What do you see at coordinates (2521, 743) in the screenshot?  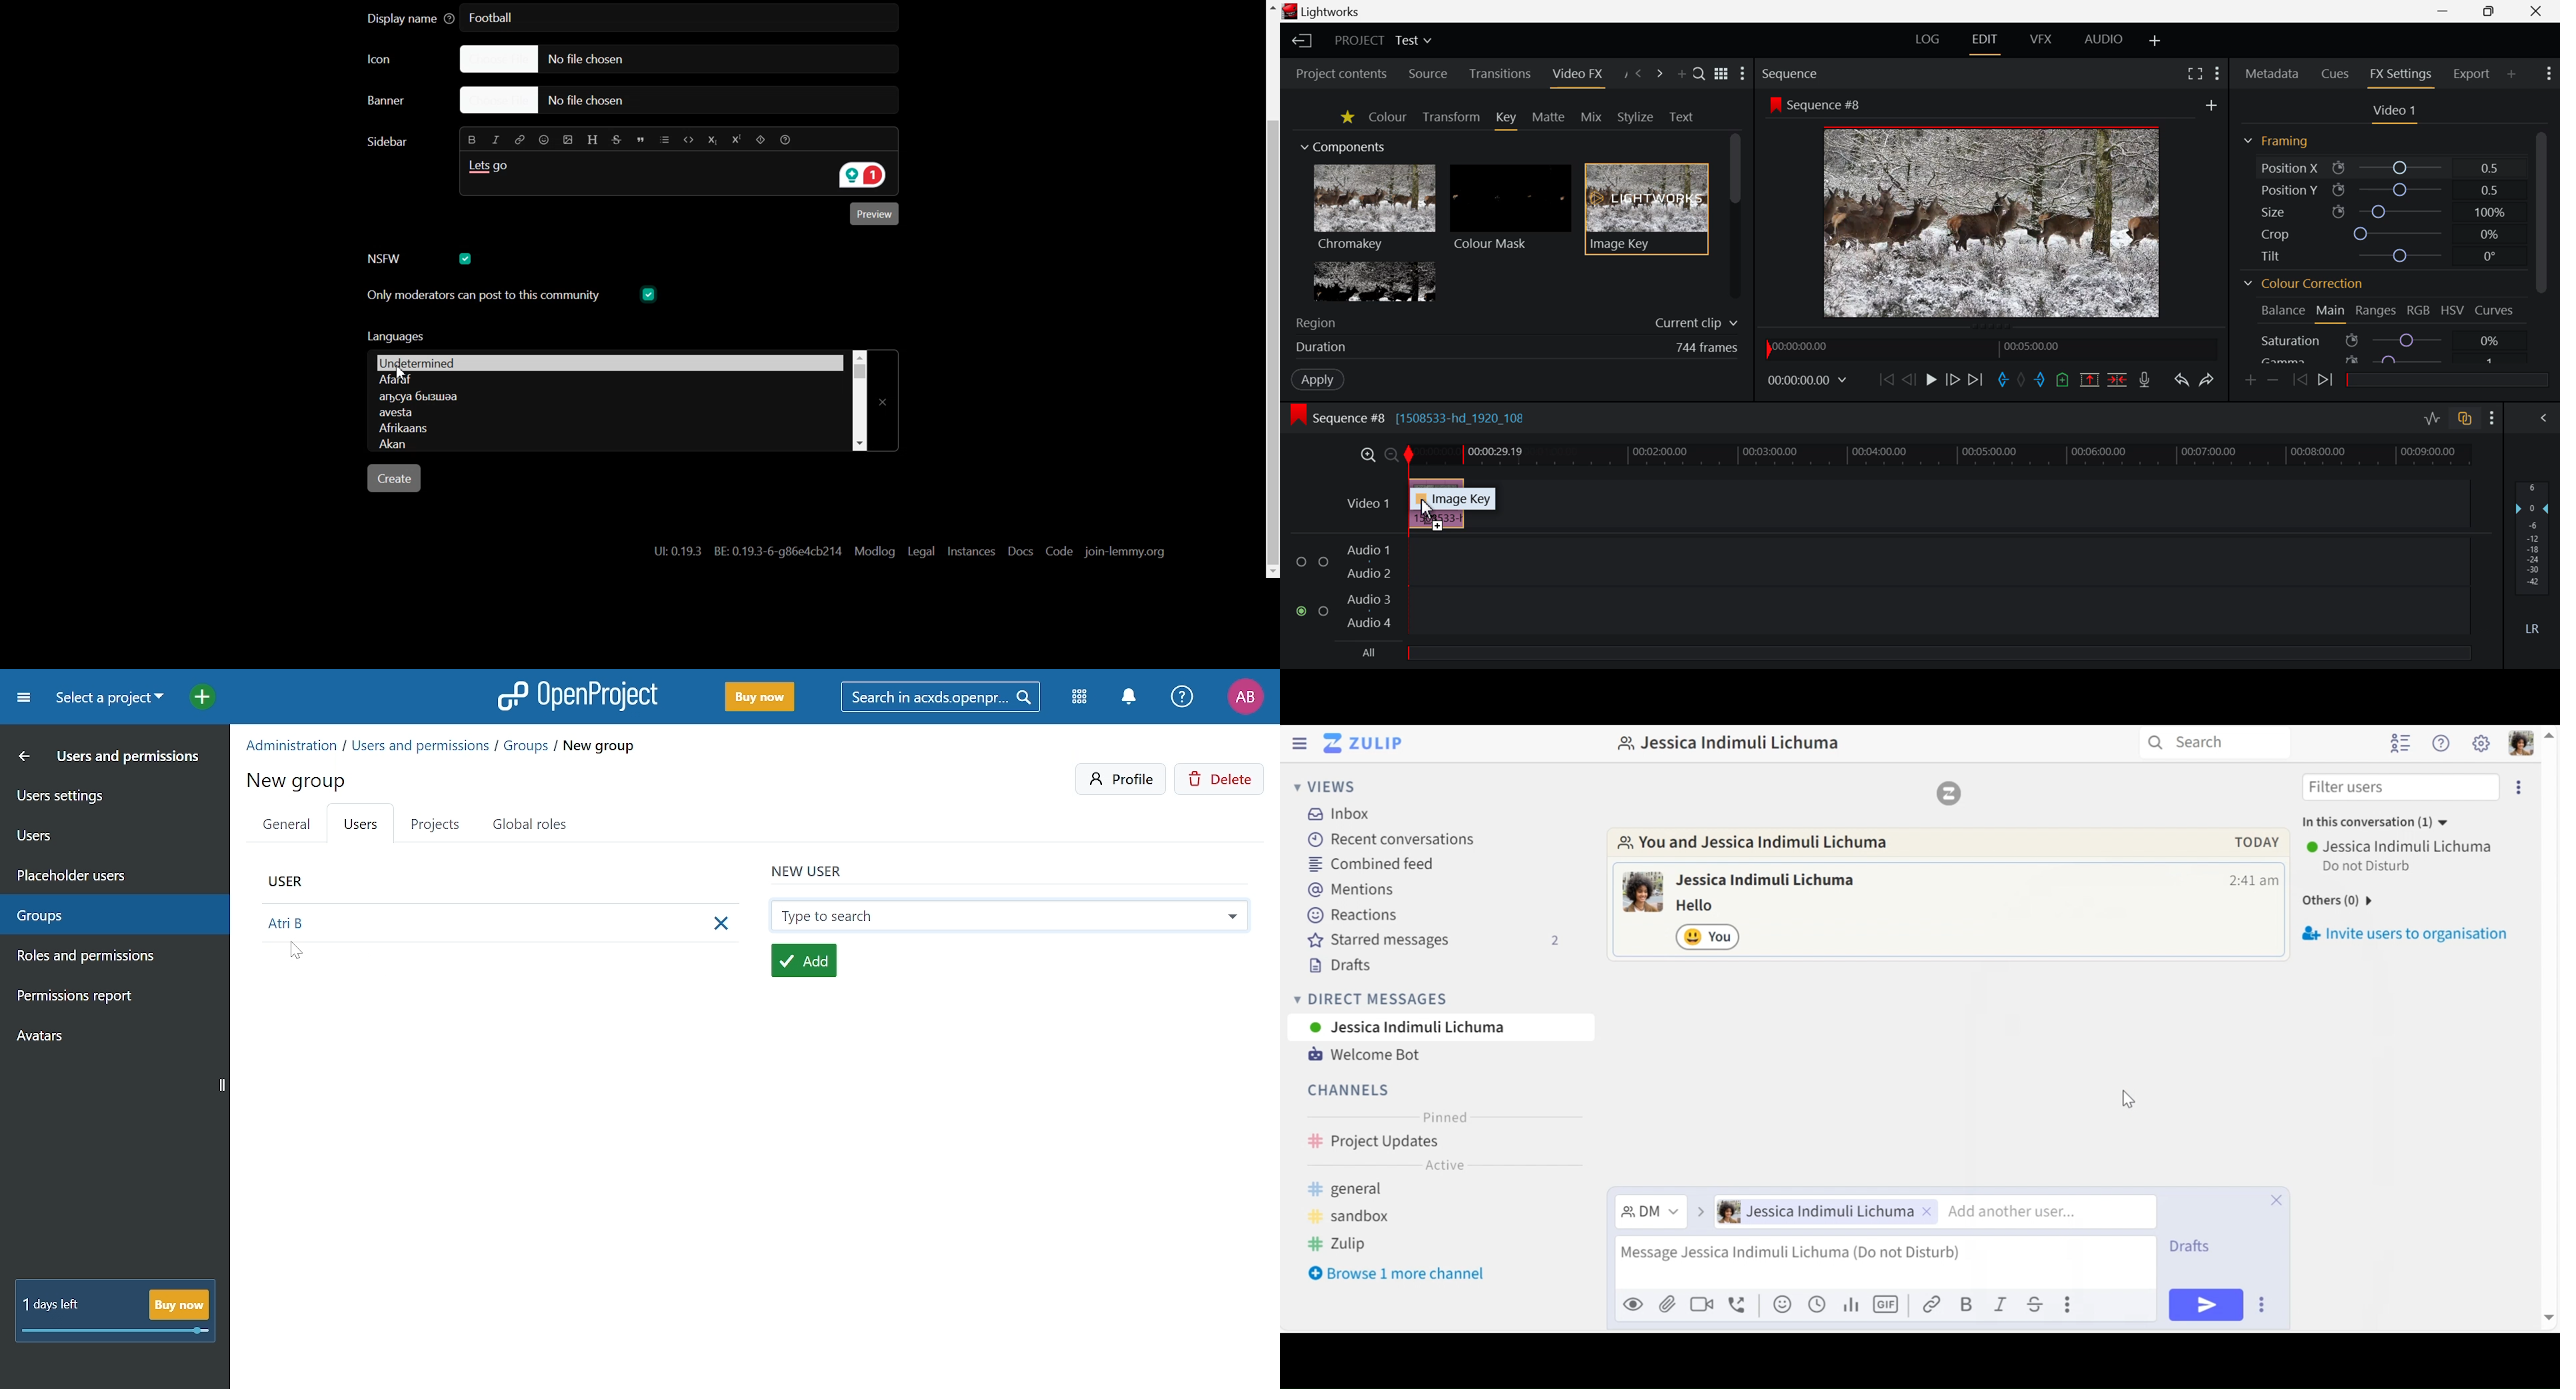 I see `Personal menu` at bounding box center [2521, 743].